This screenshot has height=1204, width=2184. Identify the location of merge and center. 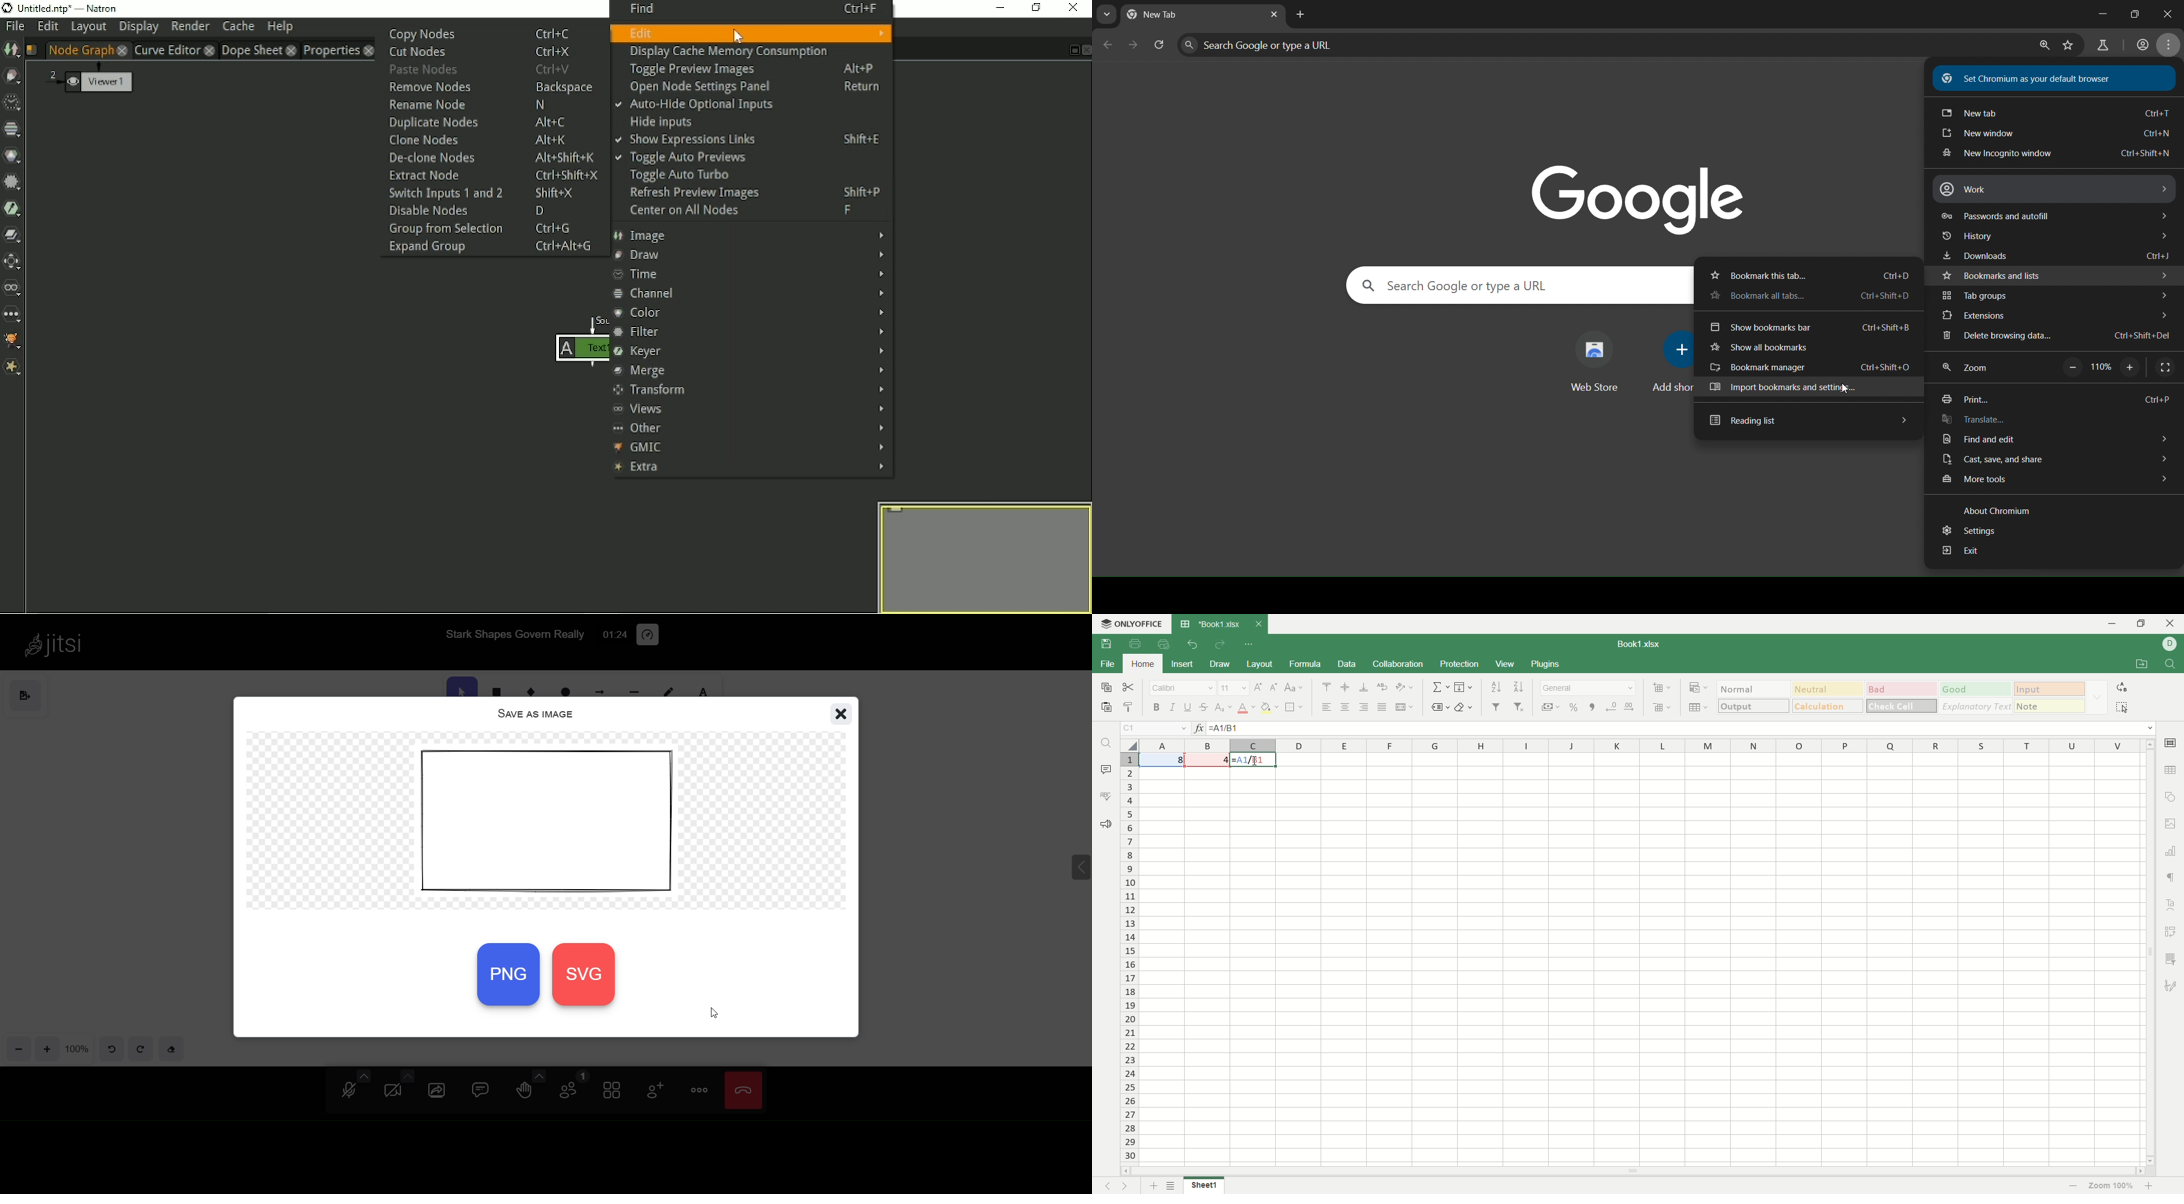
(1405, 707).